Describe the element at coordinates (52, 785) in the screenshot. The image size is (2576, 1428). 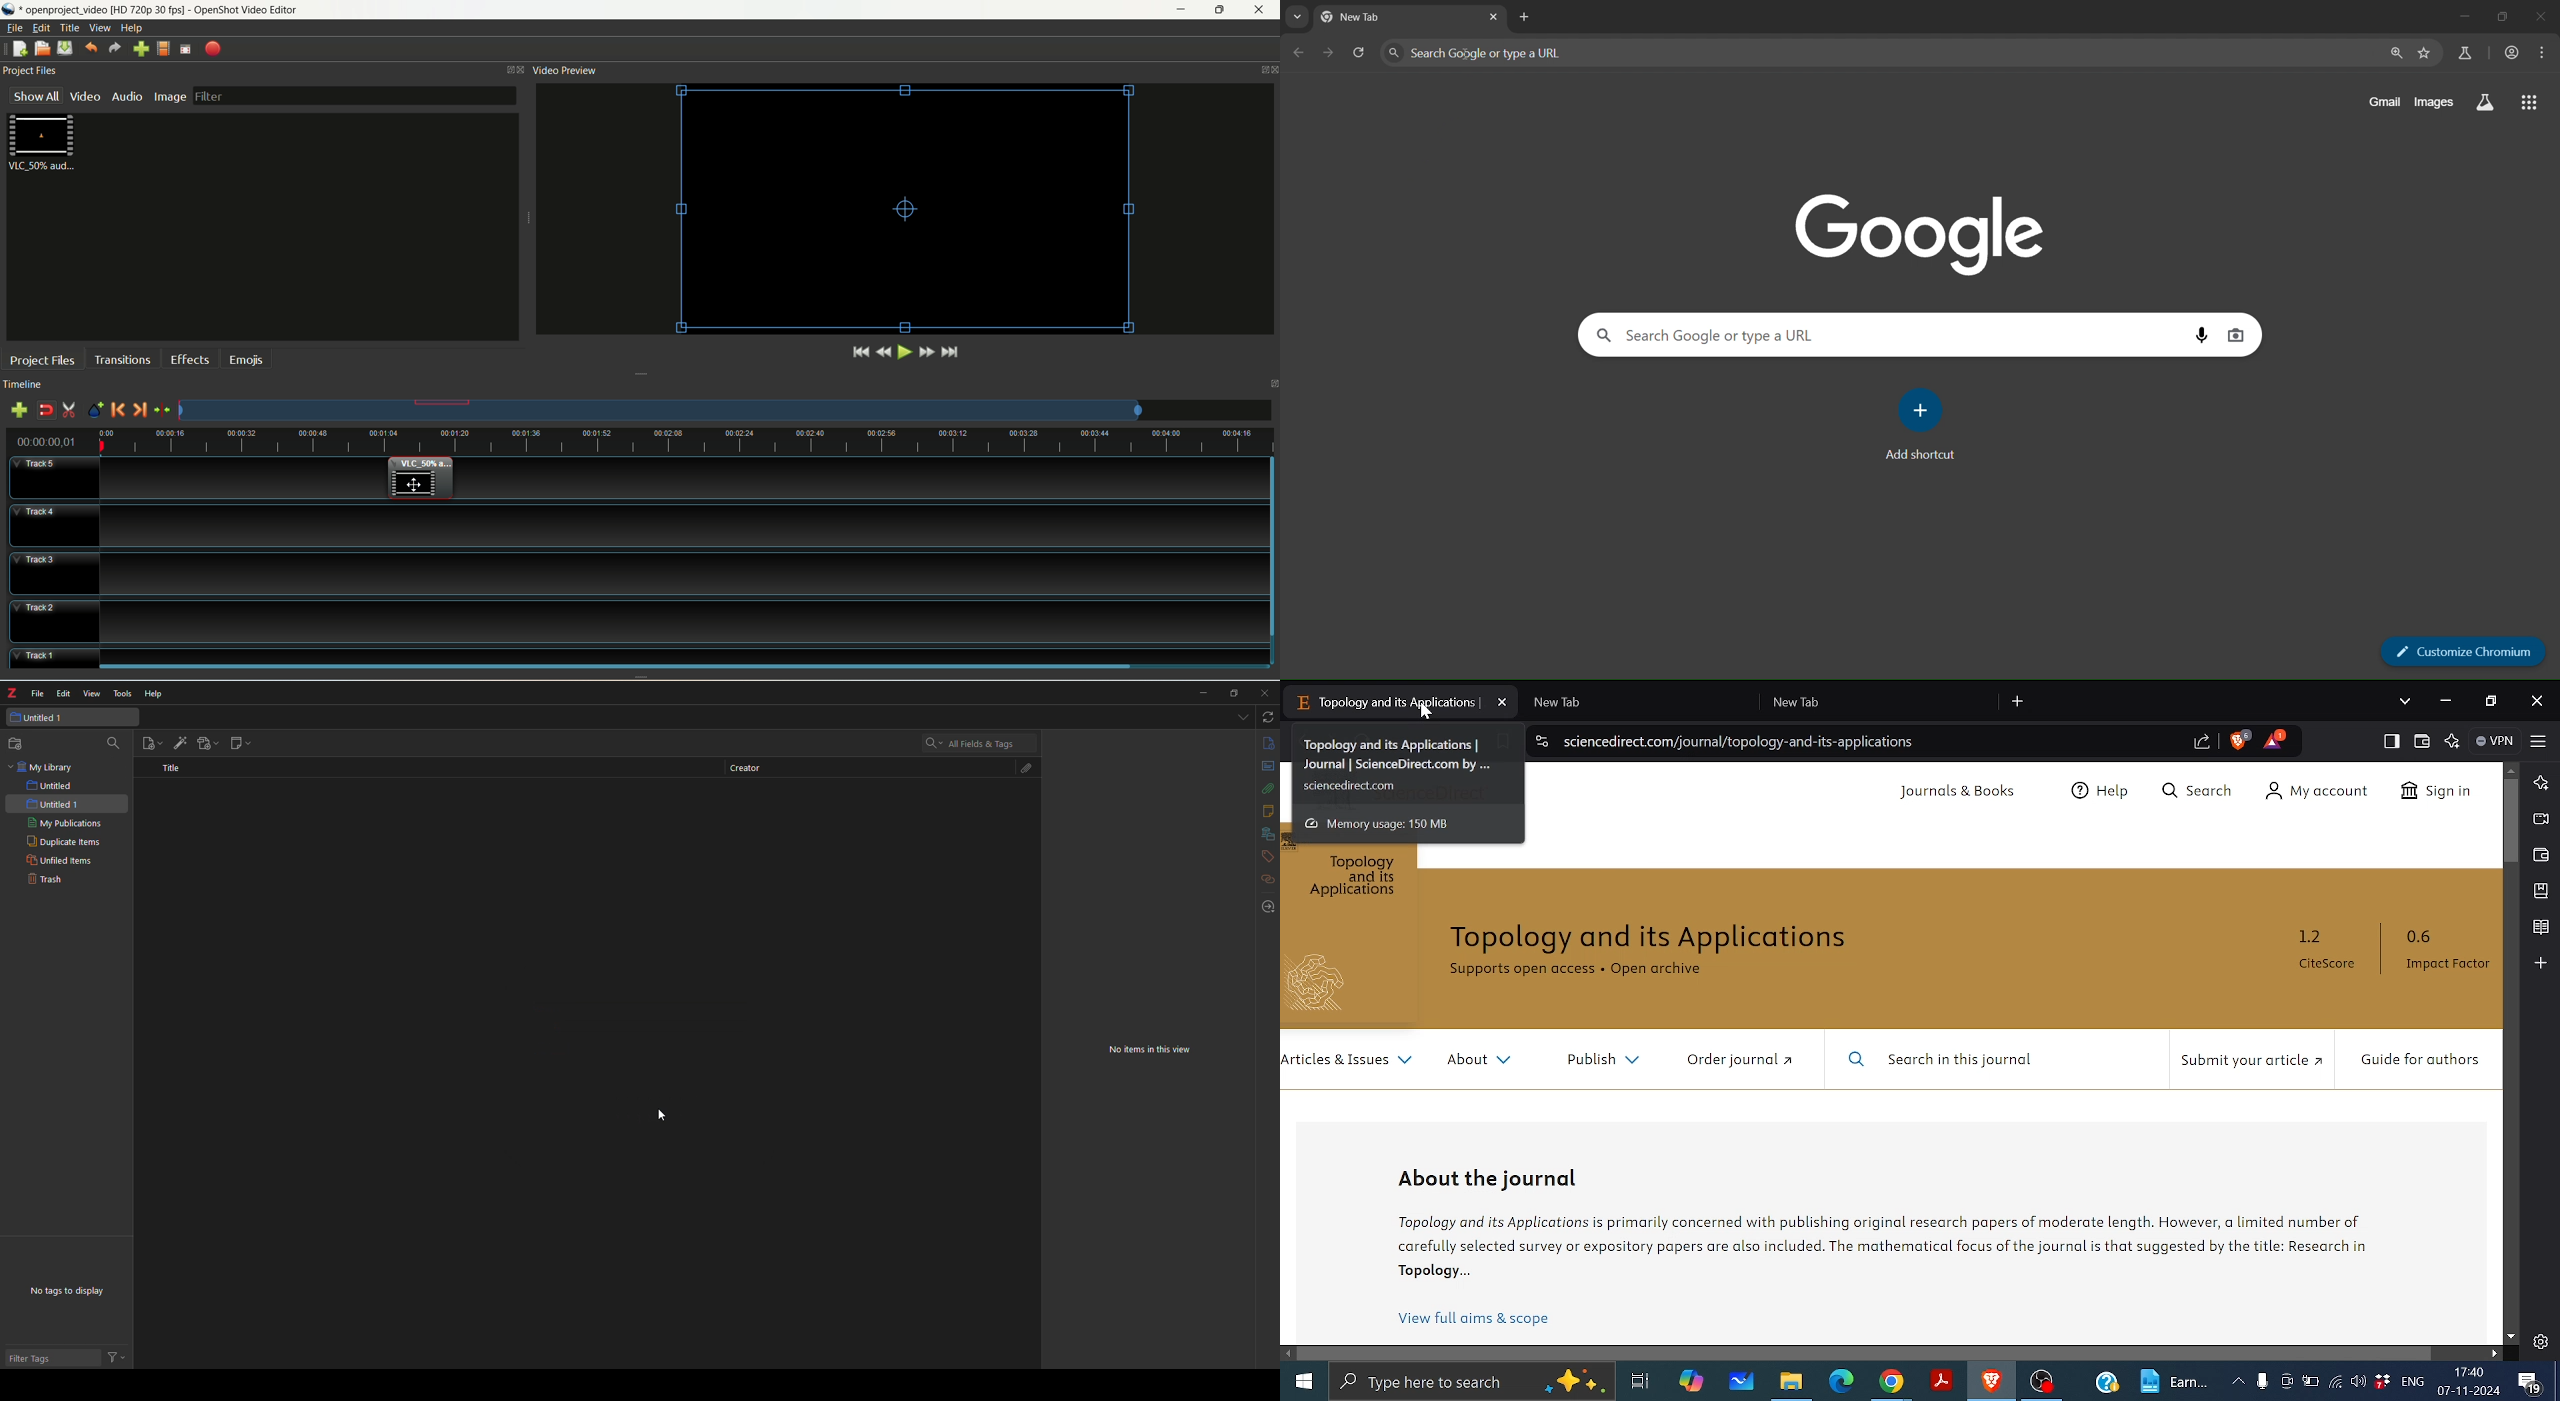
I see `untitled` at that location.